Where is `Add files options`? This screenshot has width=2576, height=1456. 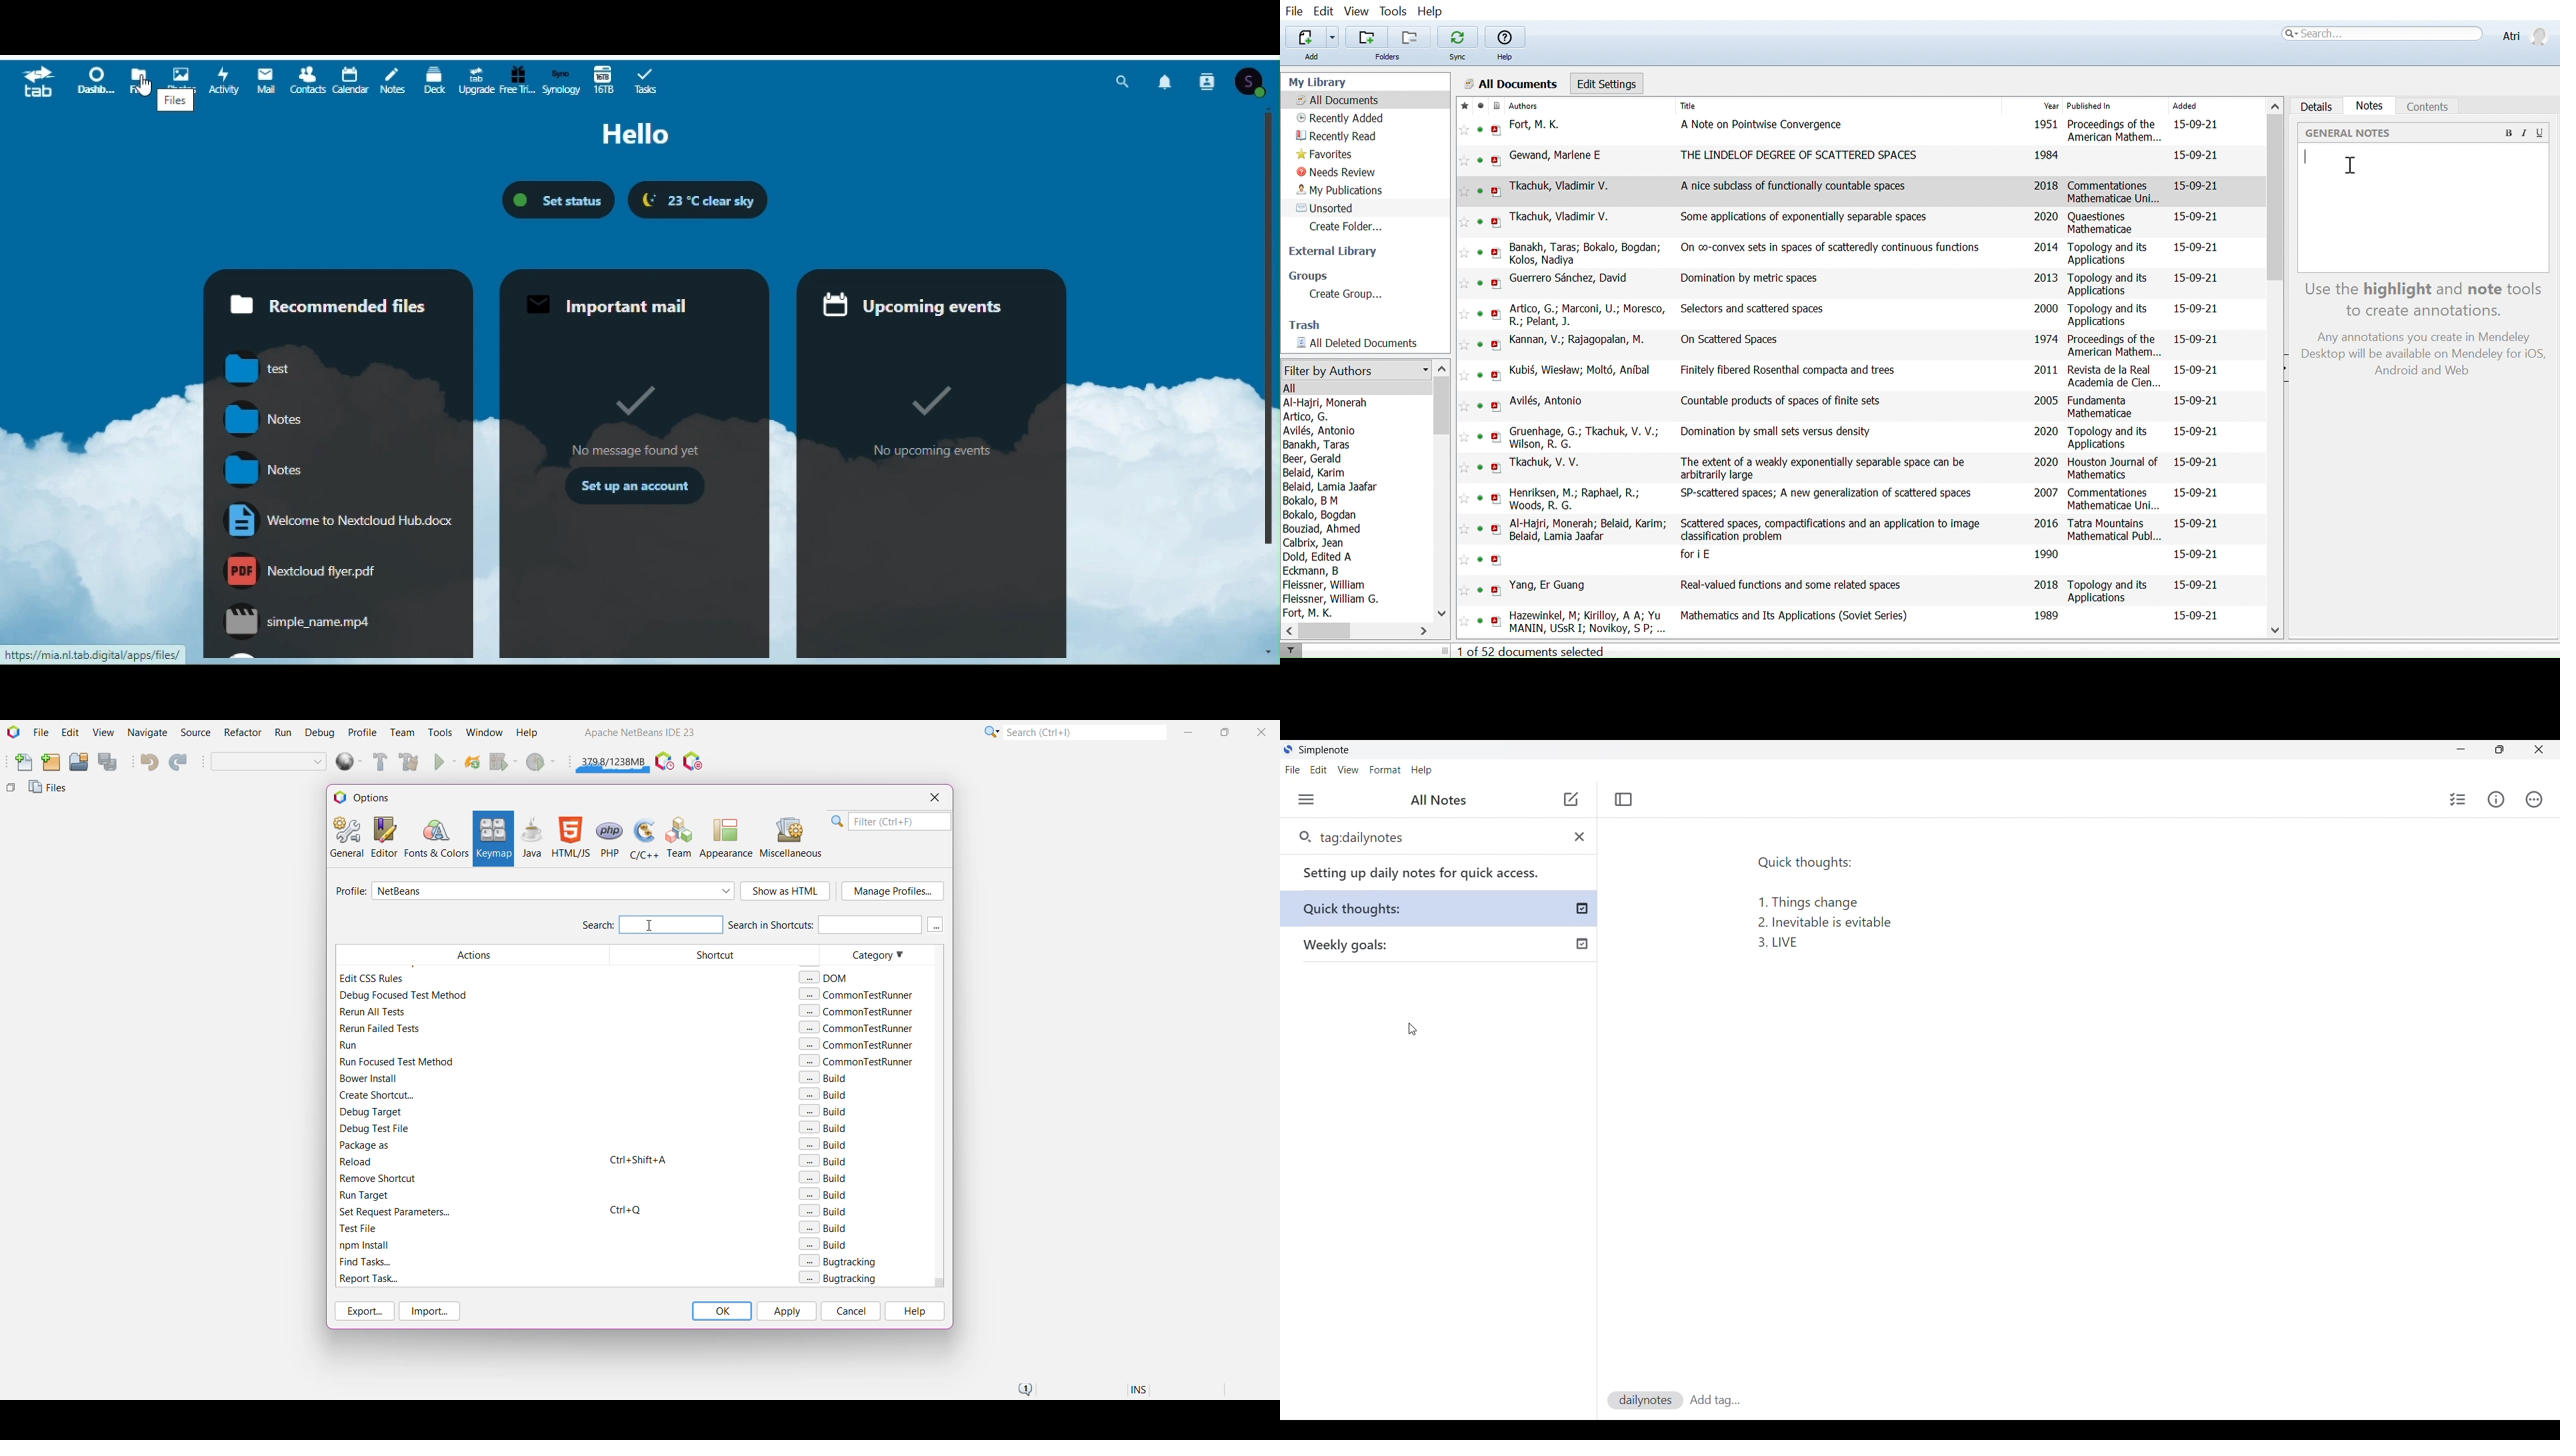 Add files options is located at coordinates (1335, 37).